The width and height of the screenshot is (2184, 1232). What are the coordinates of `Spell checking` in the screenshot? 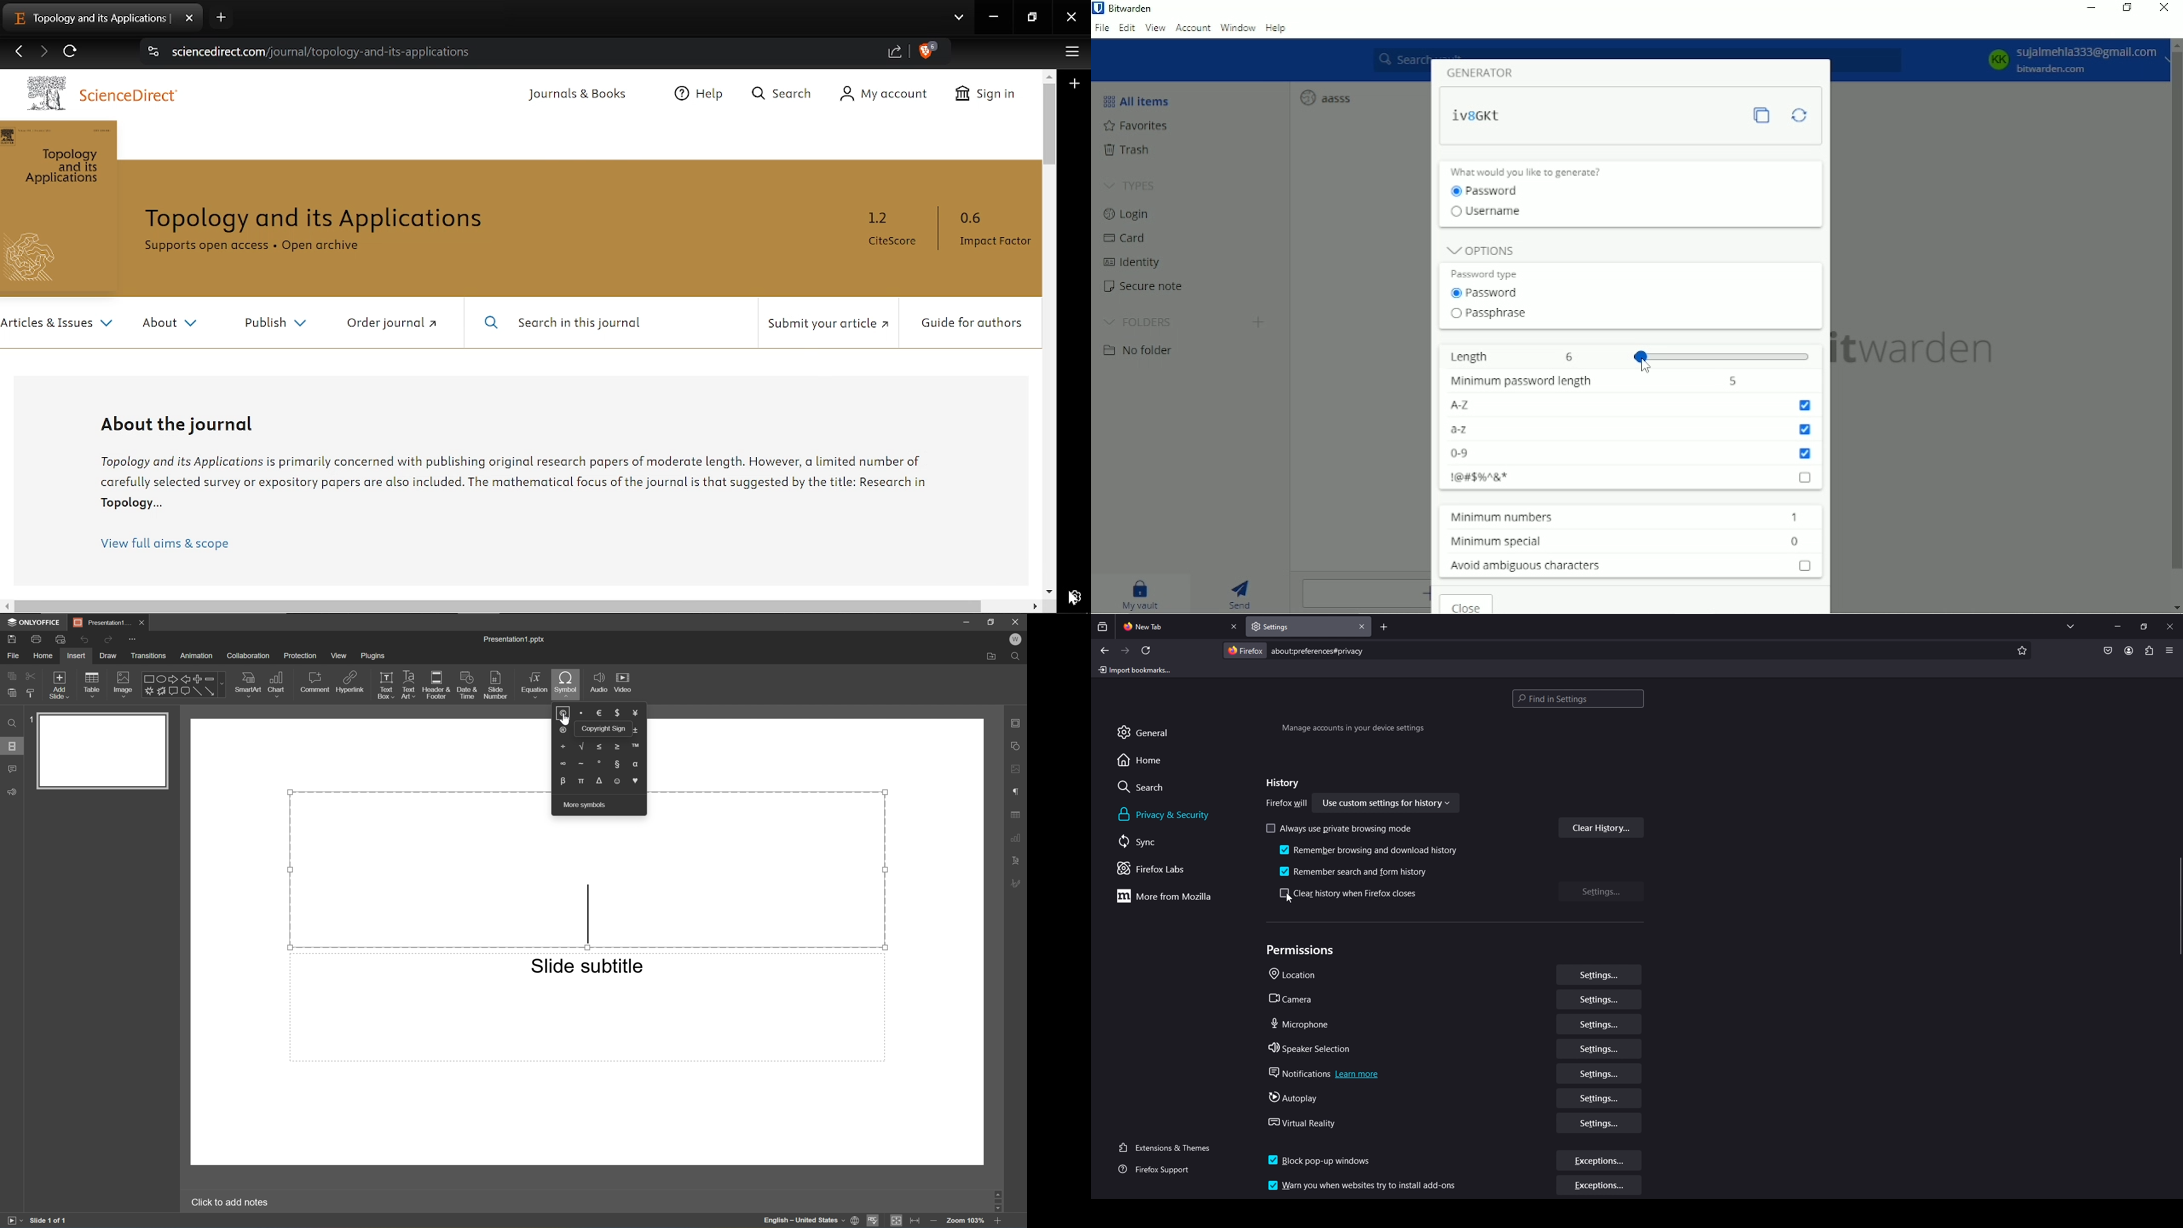 It's located at (875, 1221).